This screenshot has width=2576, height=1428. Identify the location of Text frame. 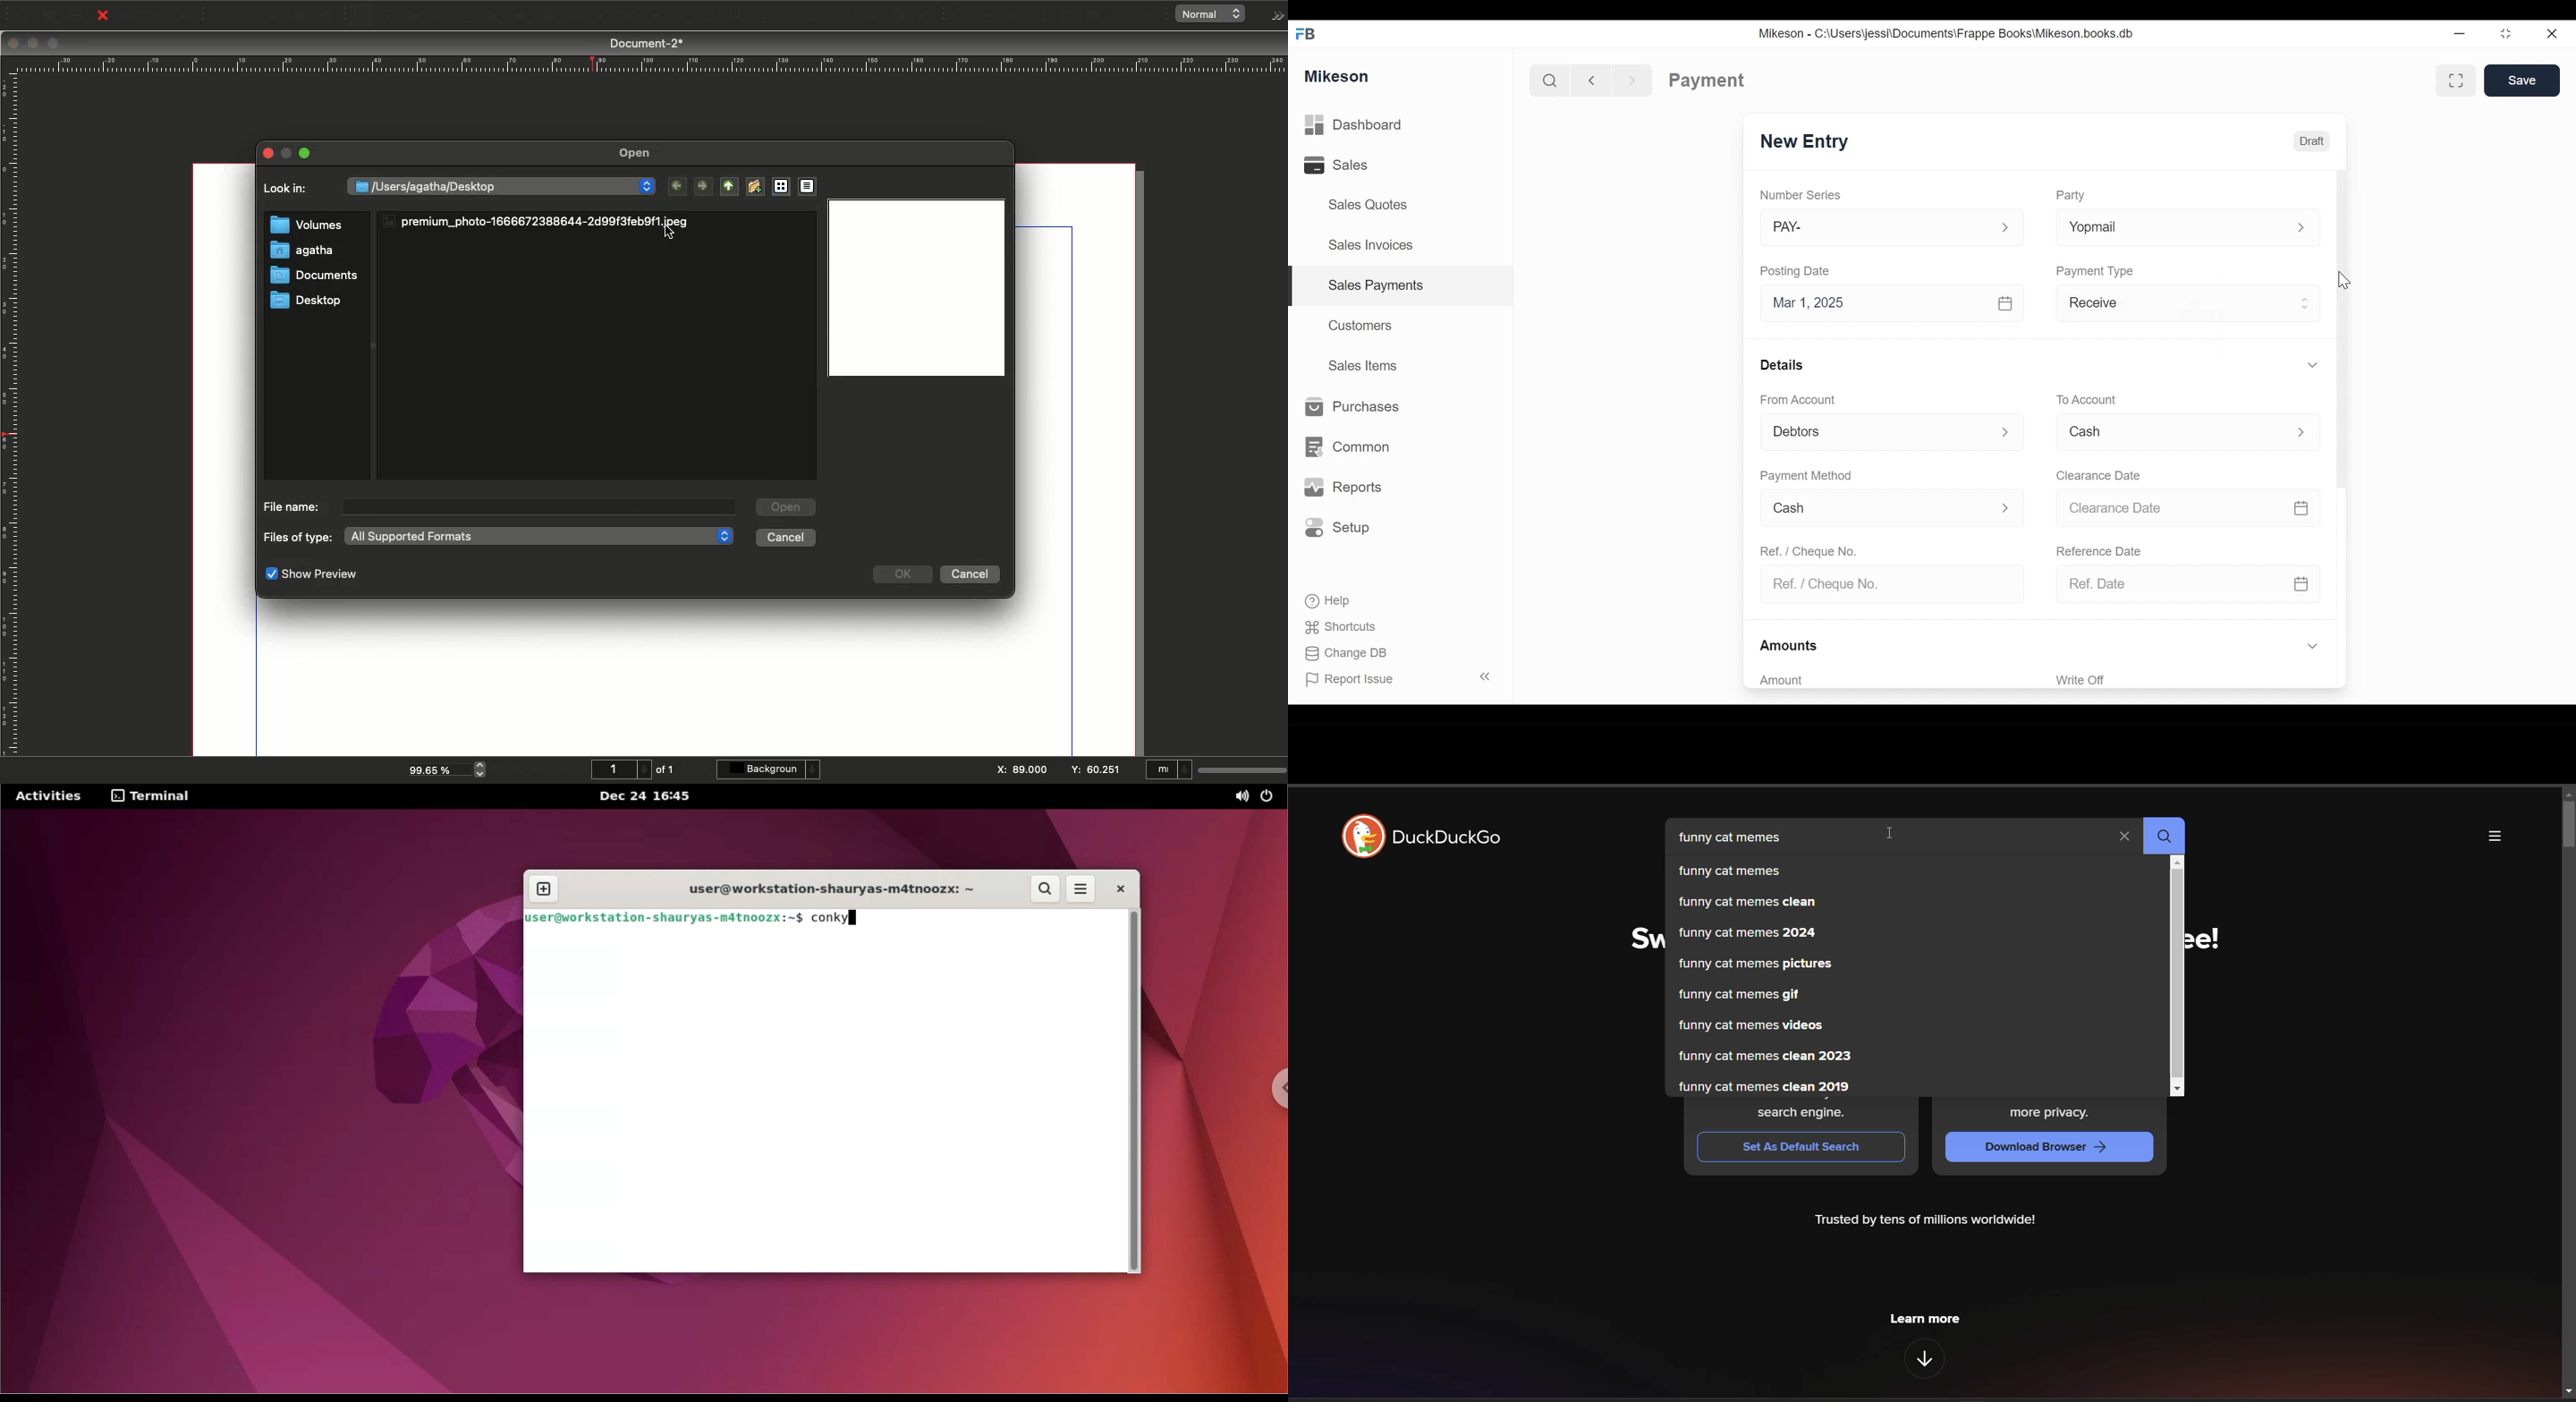
(387, 18).